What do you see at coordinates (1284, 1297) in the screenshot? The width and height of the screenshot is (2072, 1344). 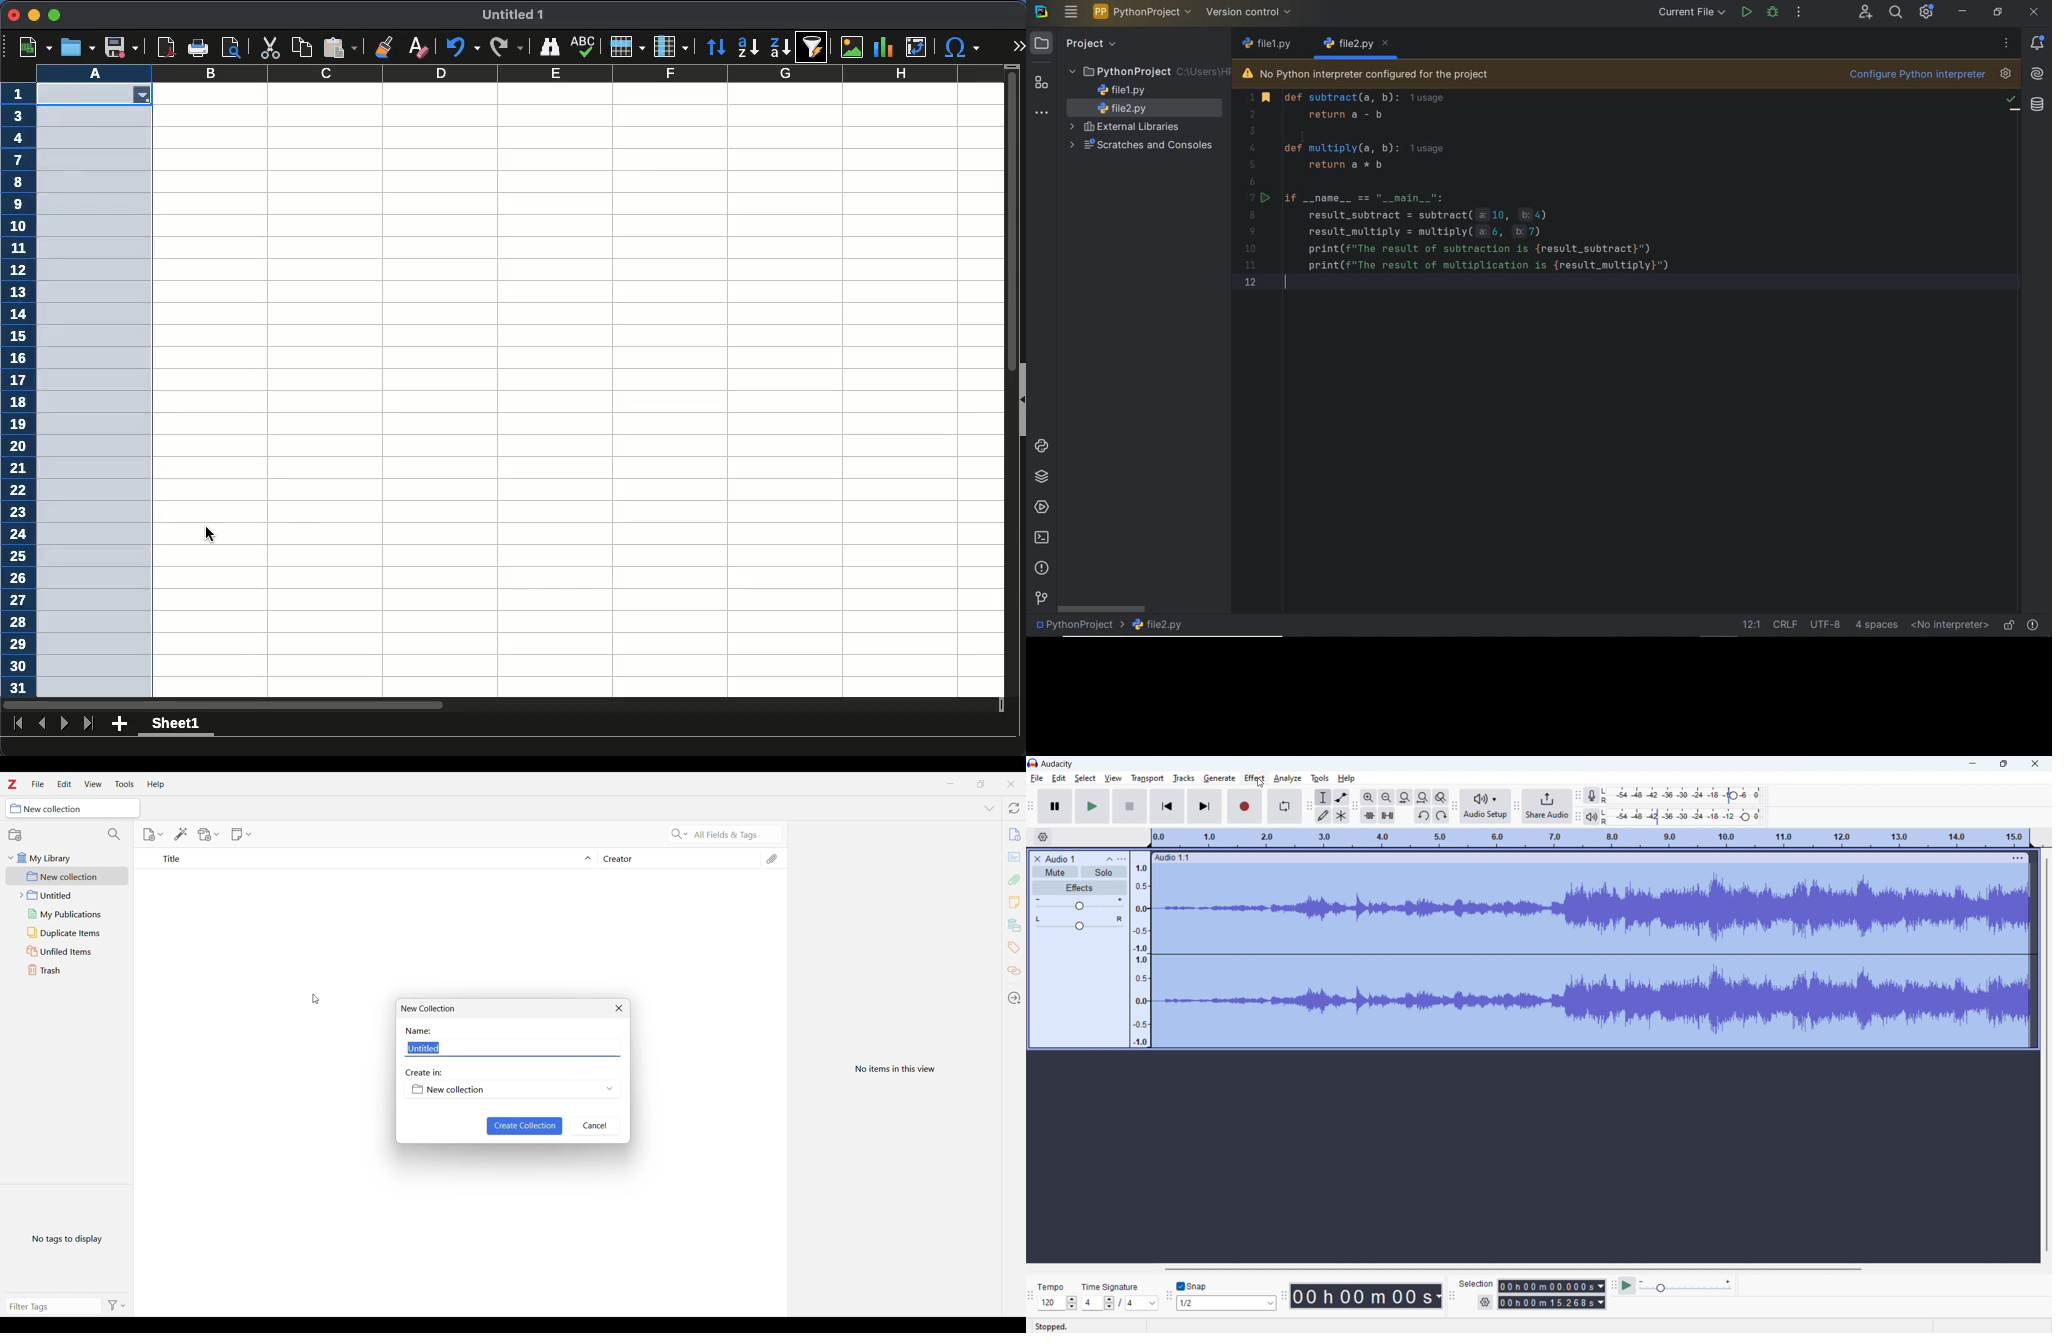 I see `time toolbar` at bounding box center [1284, 1297].